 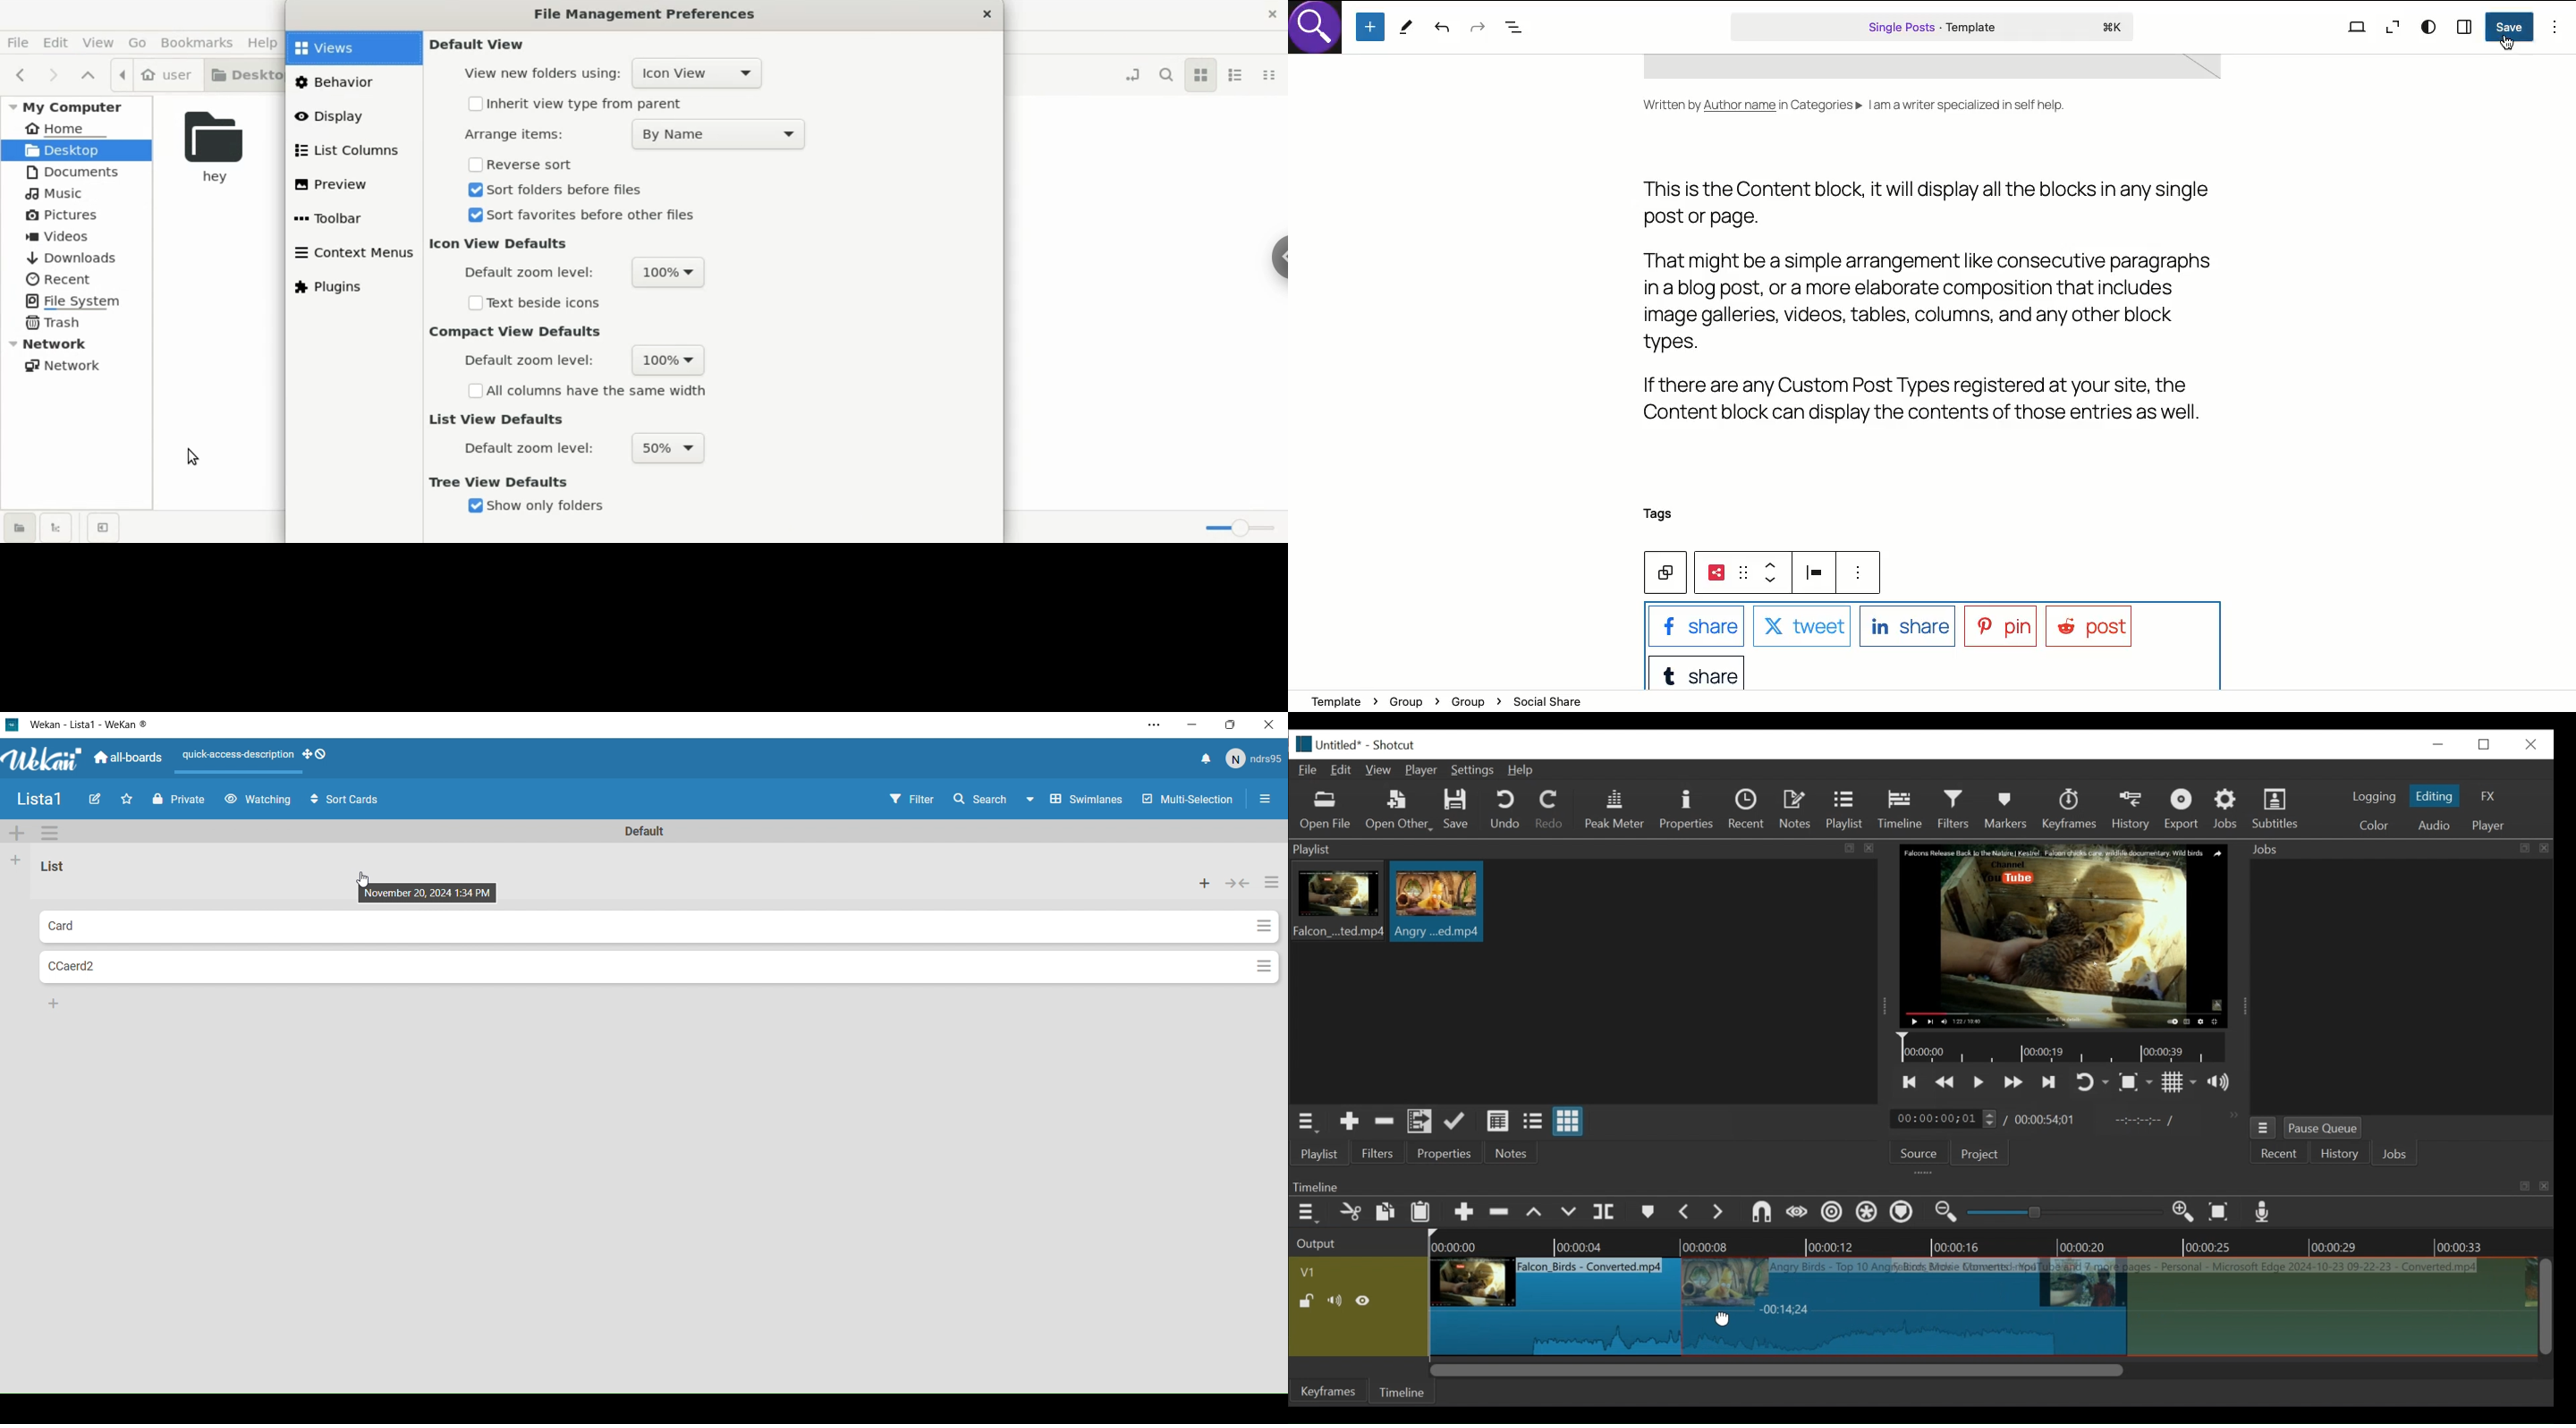 What do you see at coordinates (645, 829) in the screenshot?
I see `Default` at bounding box center [645, 829].